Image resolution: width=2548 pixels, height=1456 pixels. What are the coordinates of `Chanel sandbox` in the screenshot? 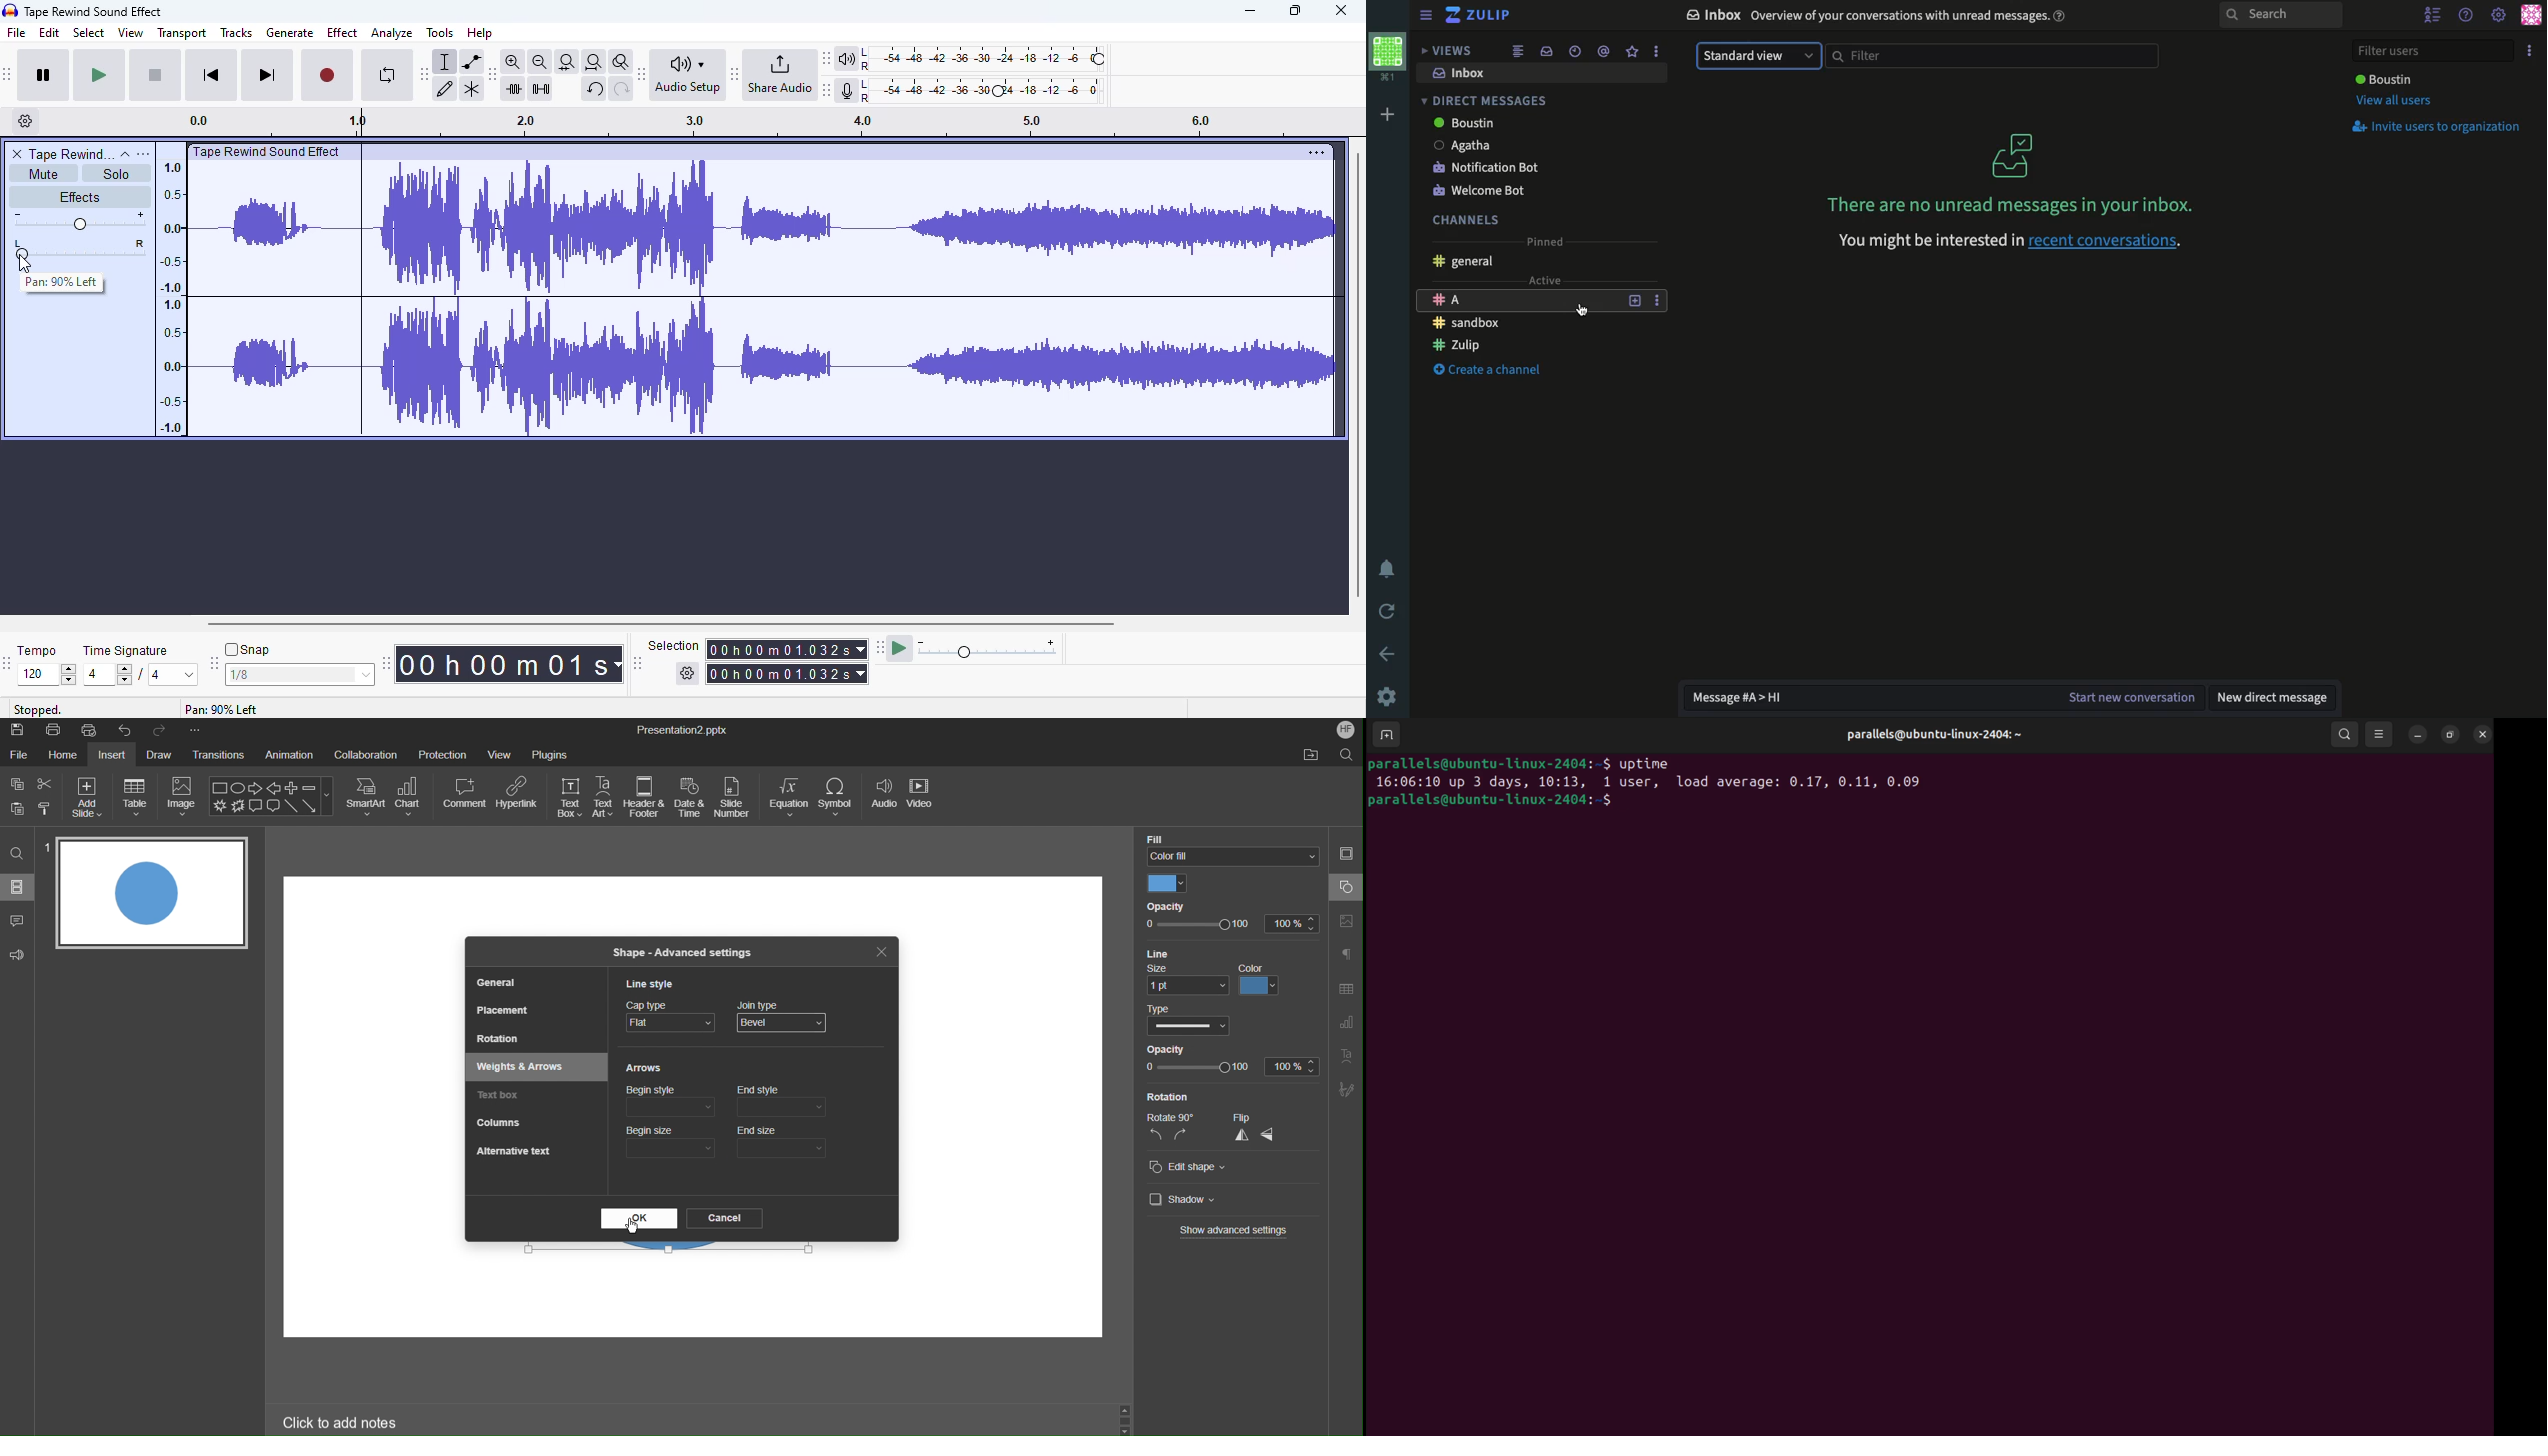 It's located at (1522, 323).